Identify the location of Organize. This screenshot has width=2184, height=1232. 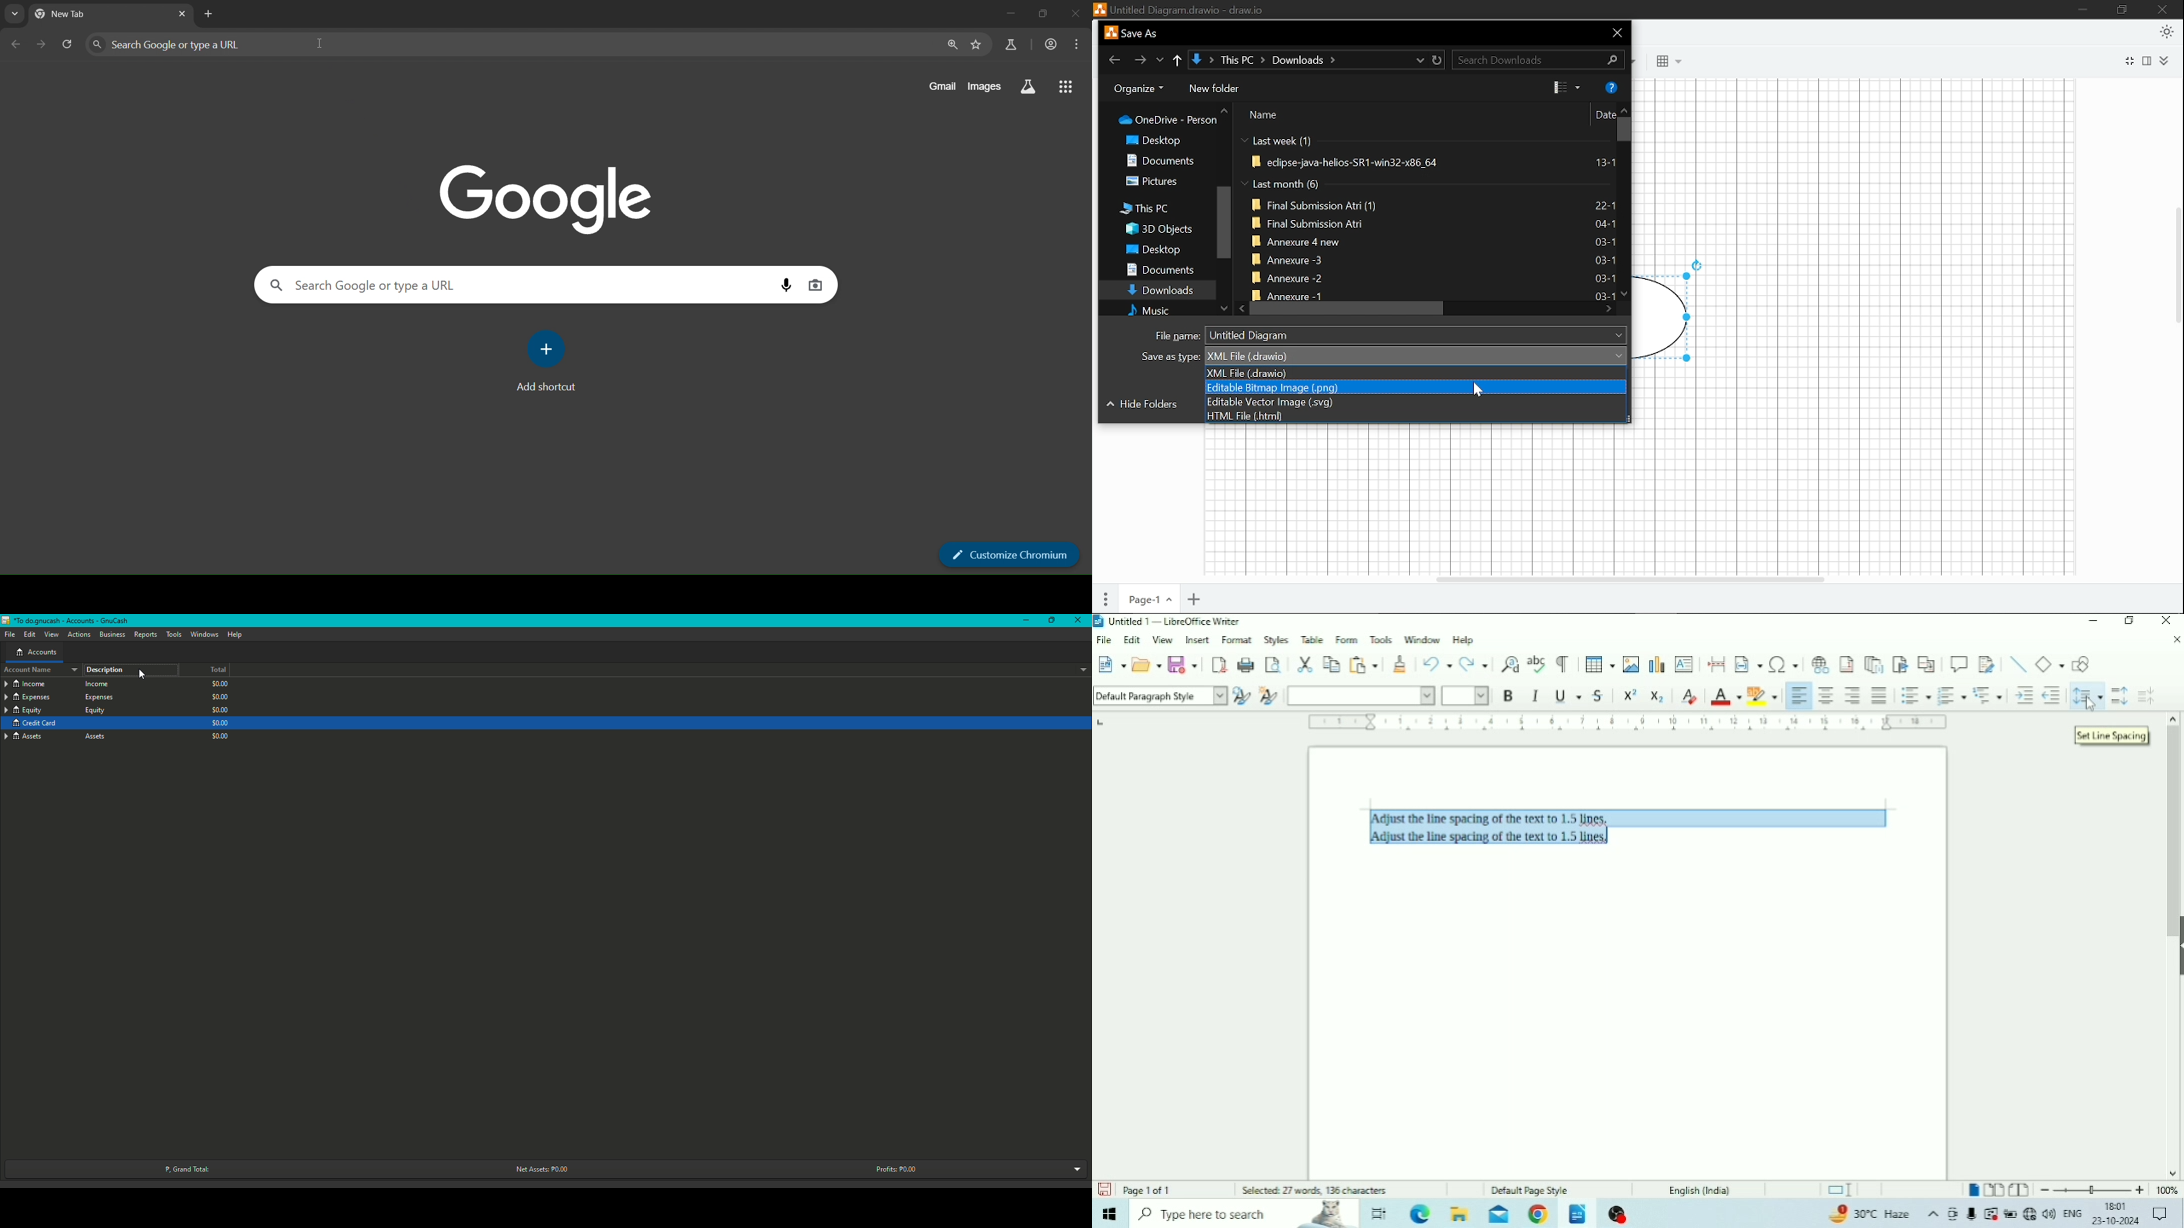
(1139, 90).